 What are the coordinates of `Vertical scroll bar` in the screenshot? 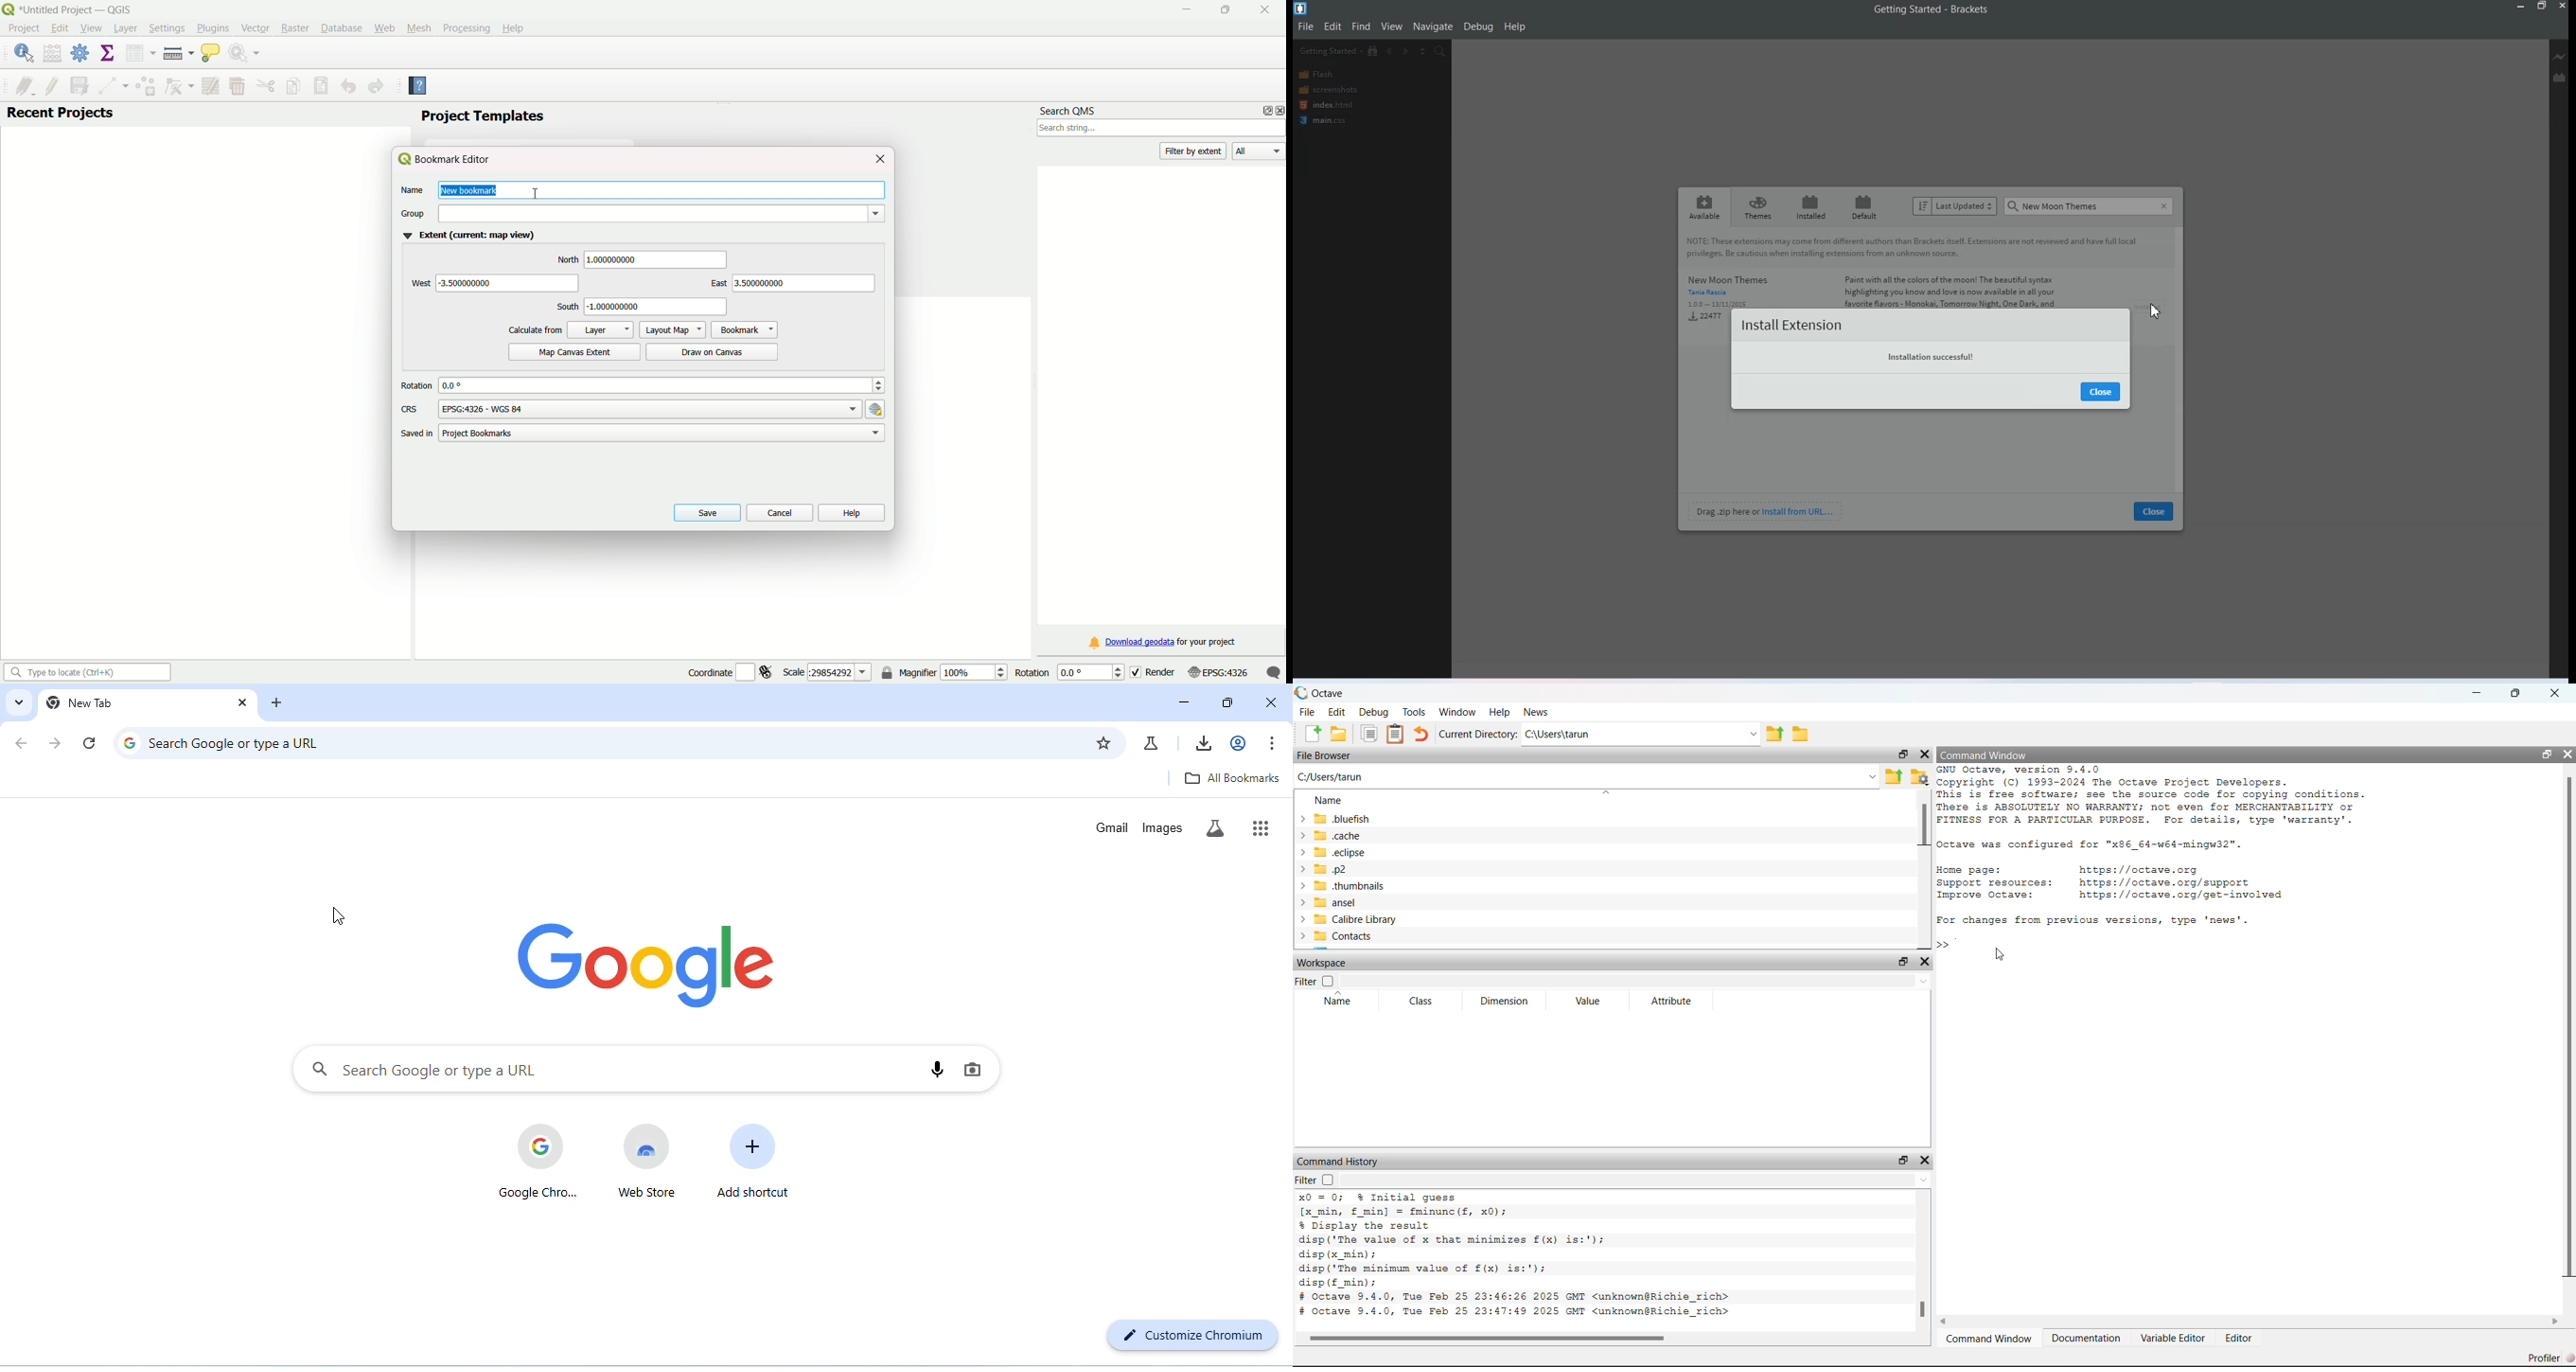 It's located at (2181, 357).